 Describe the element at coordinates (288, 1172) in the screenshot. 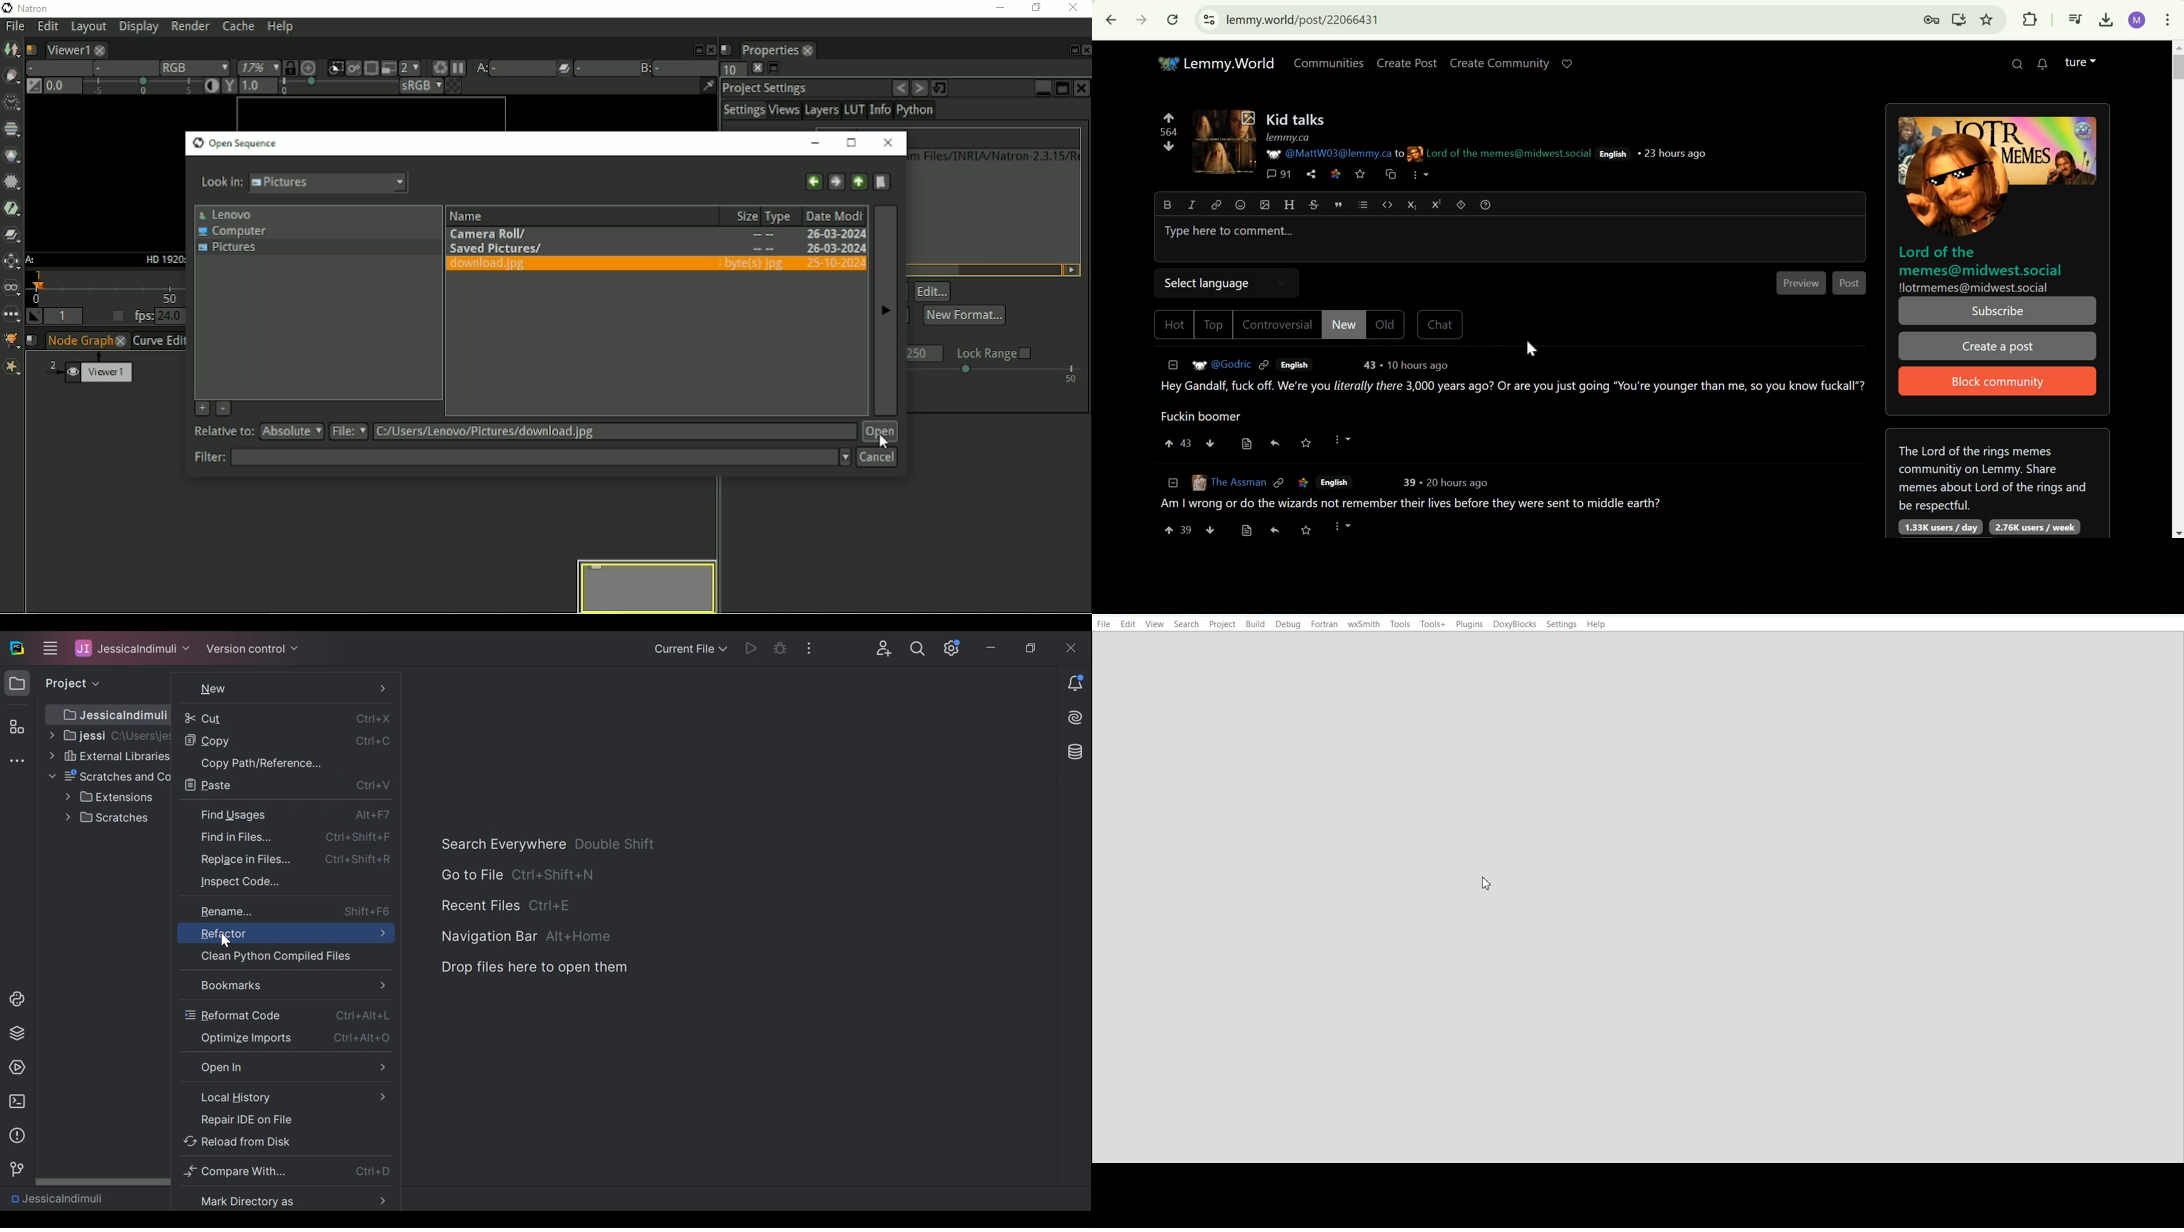

I see `Compare With` at that location.